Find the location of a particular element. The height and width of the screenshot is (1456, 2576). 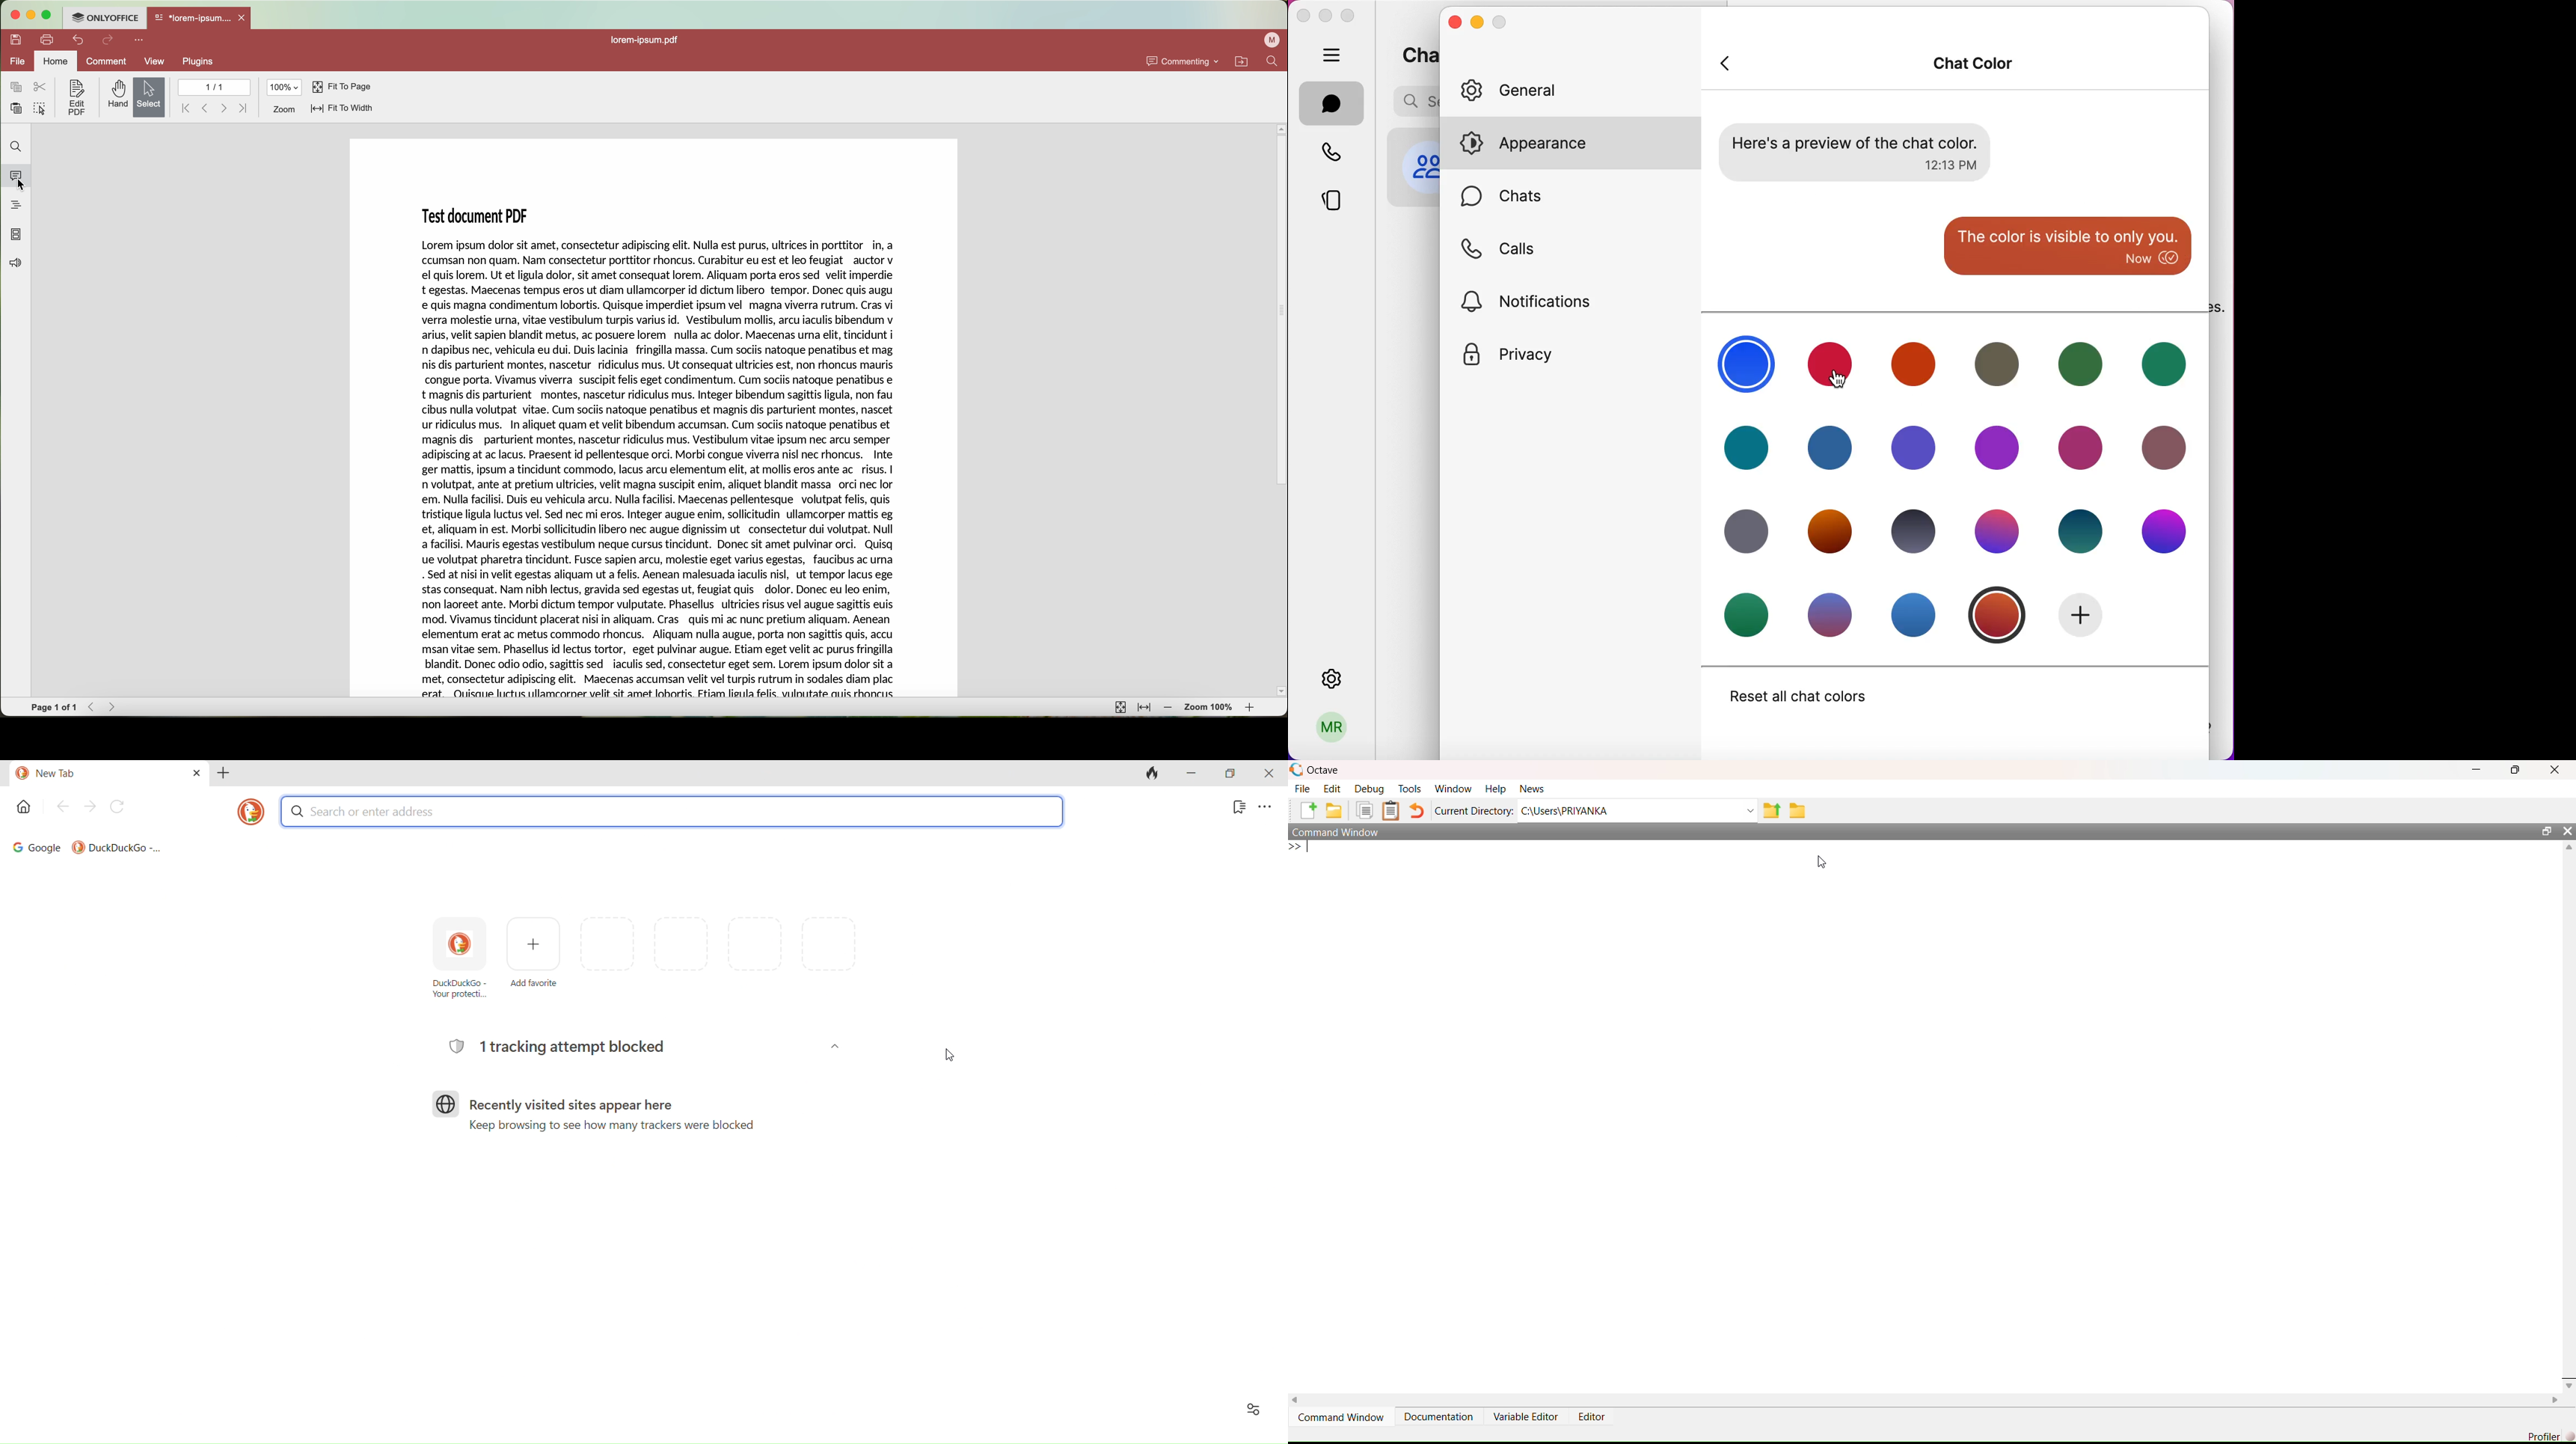

paste is located at coordinates (17, 107).